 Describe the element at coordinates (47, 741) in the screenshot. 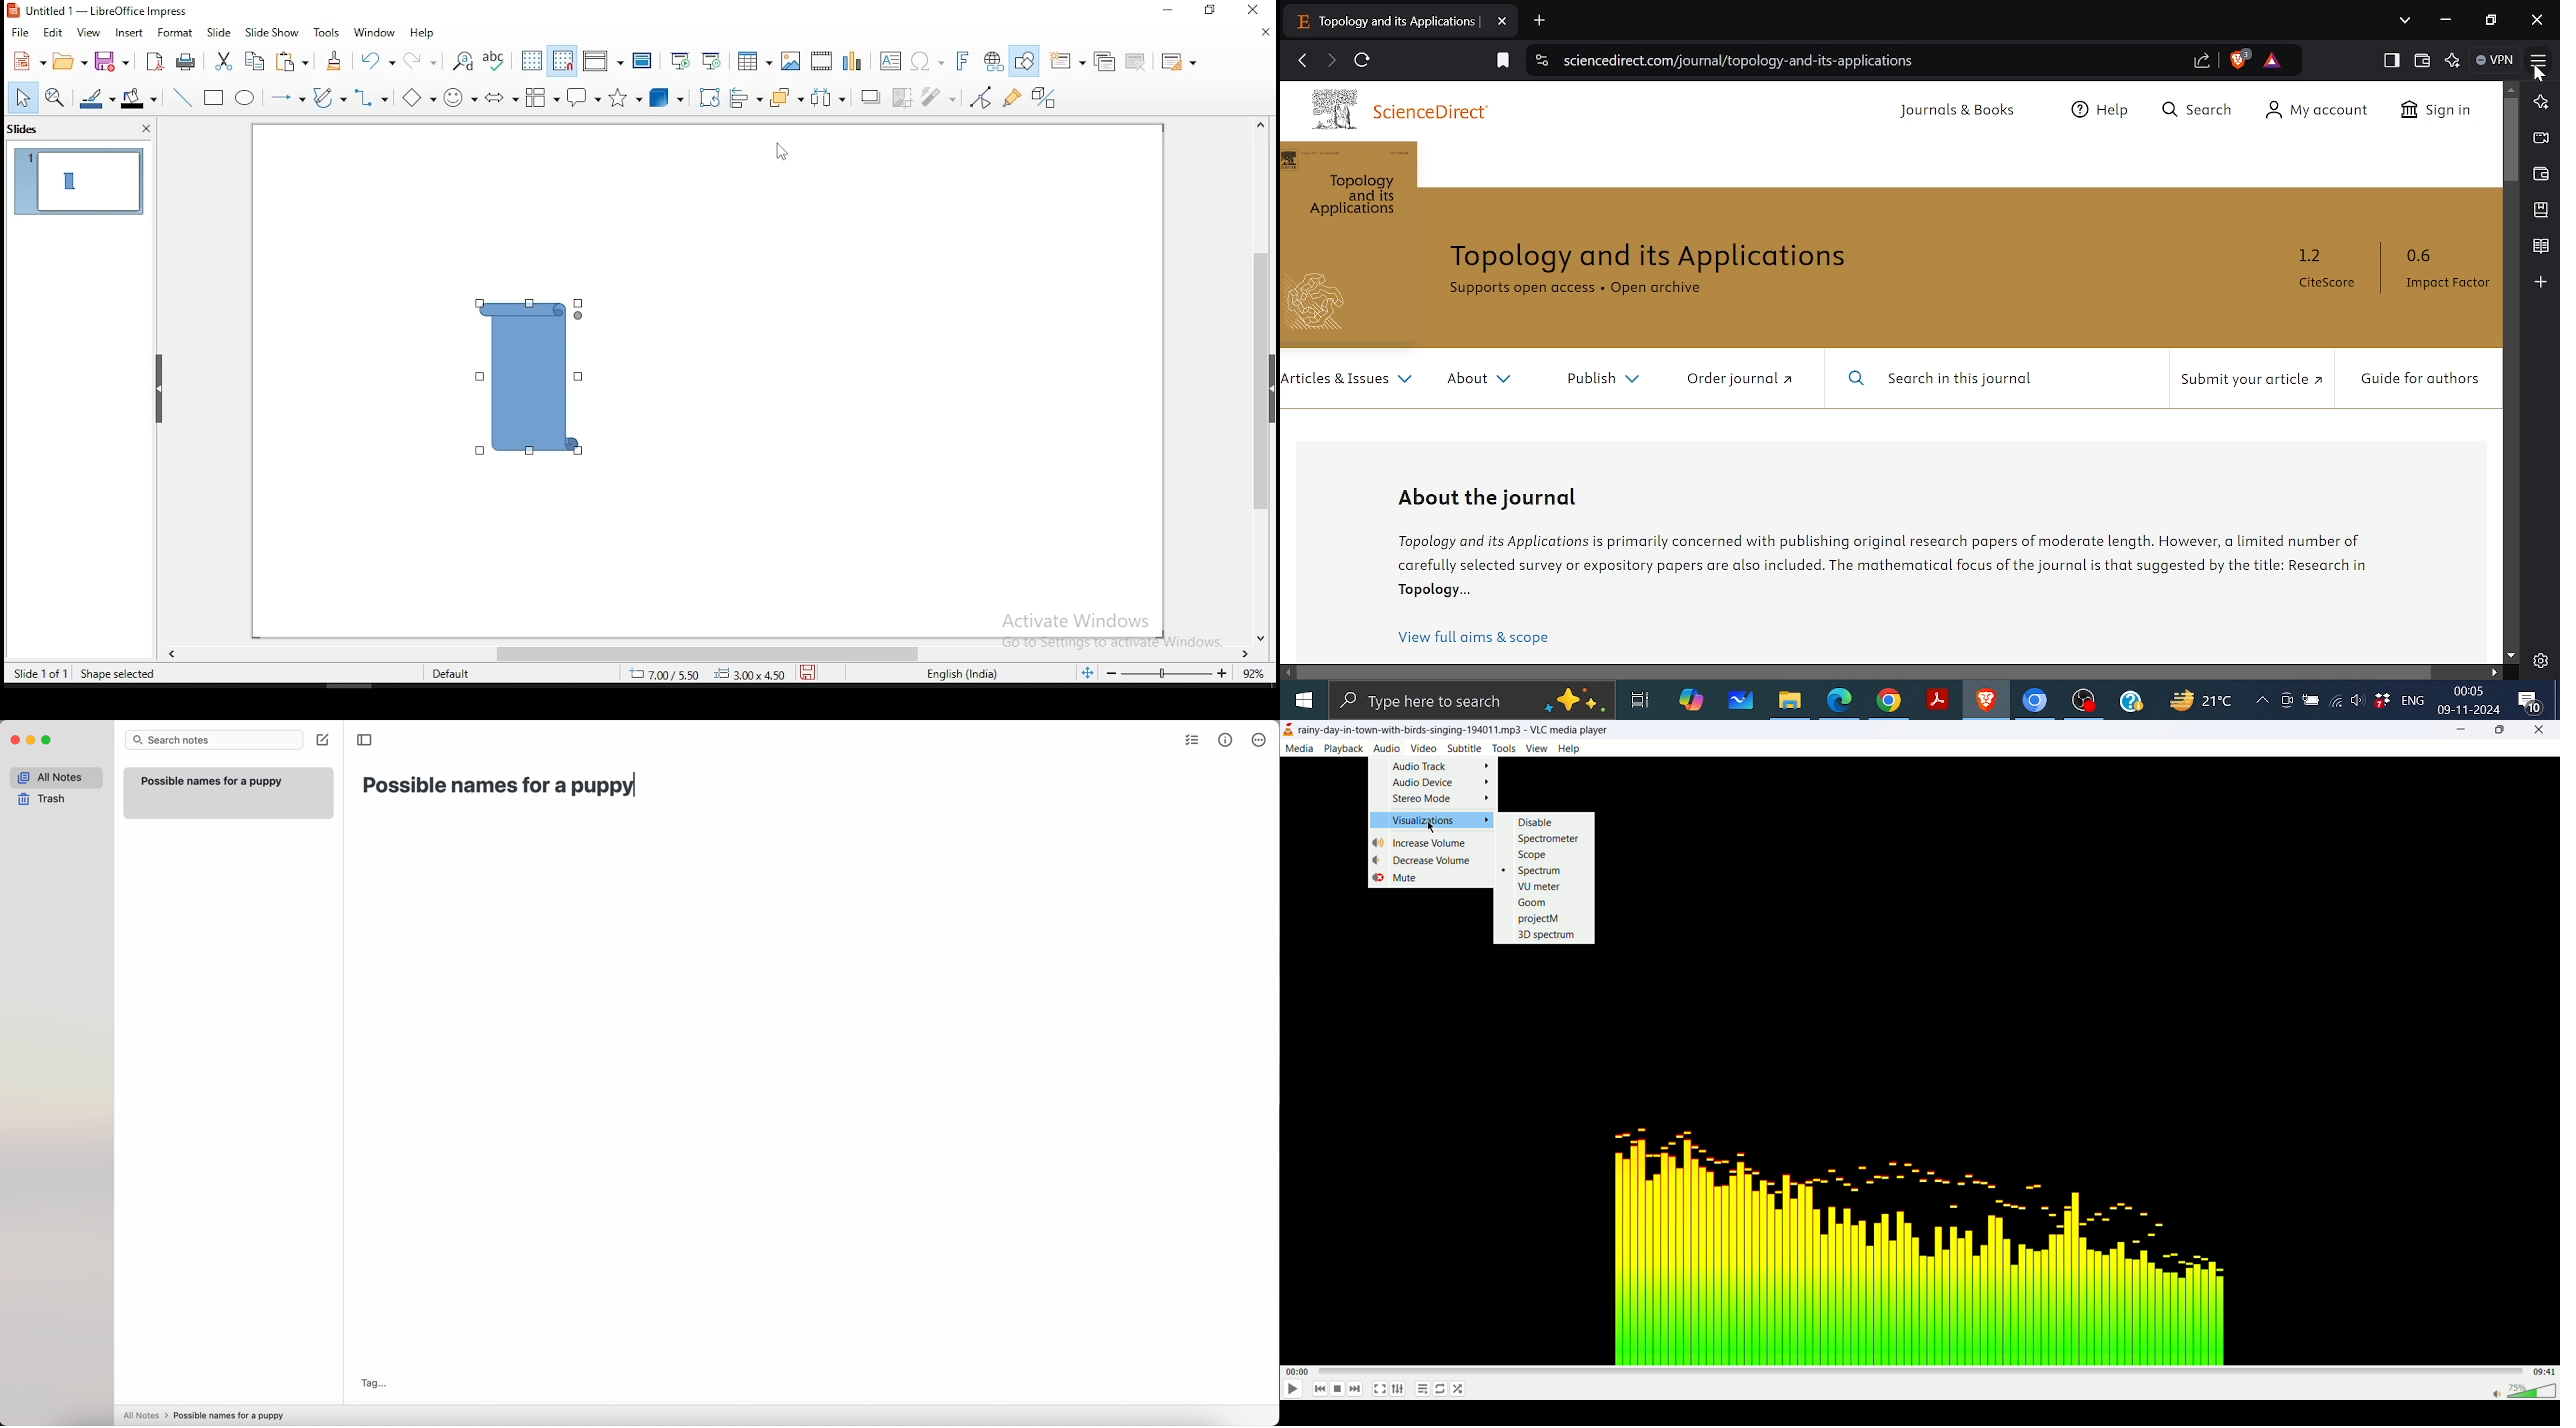

I see `maximize` at that location.